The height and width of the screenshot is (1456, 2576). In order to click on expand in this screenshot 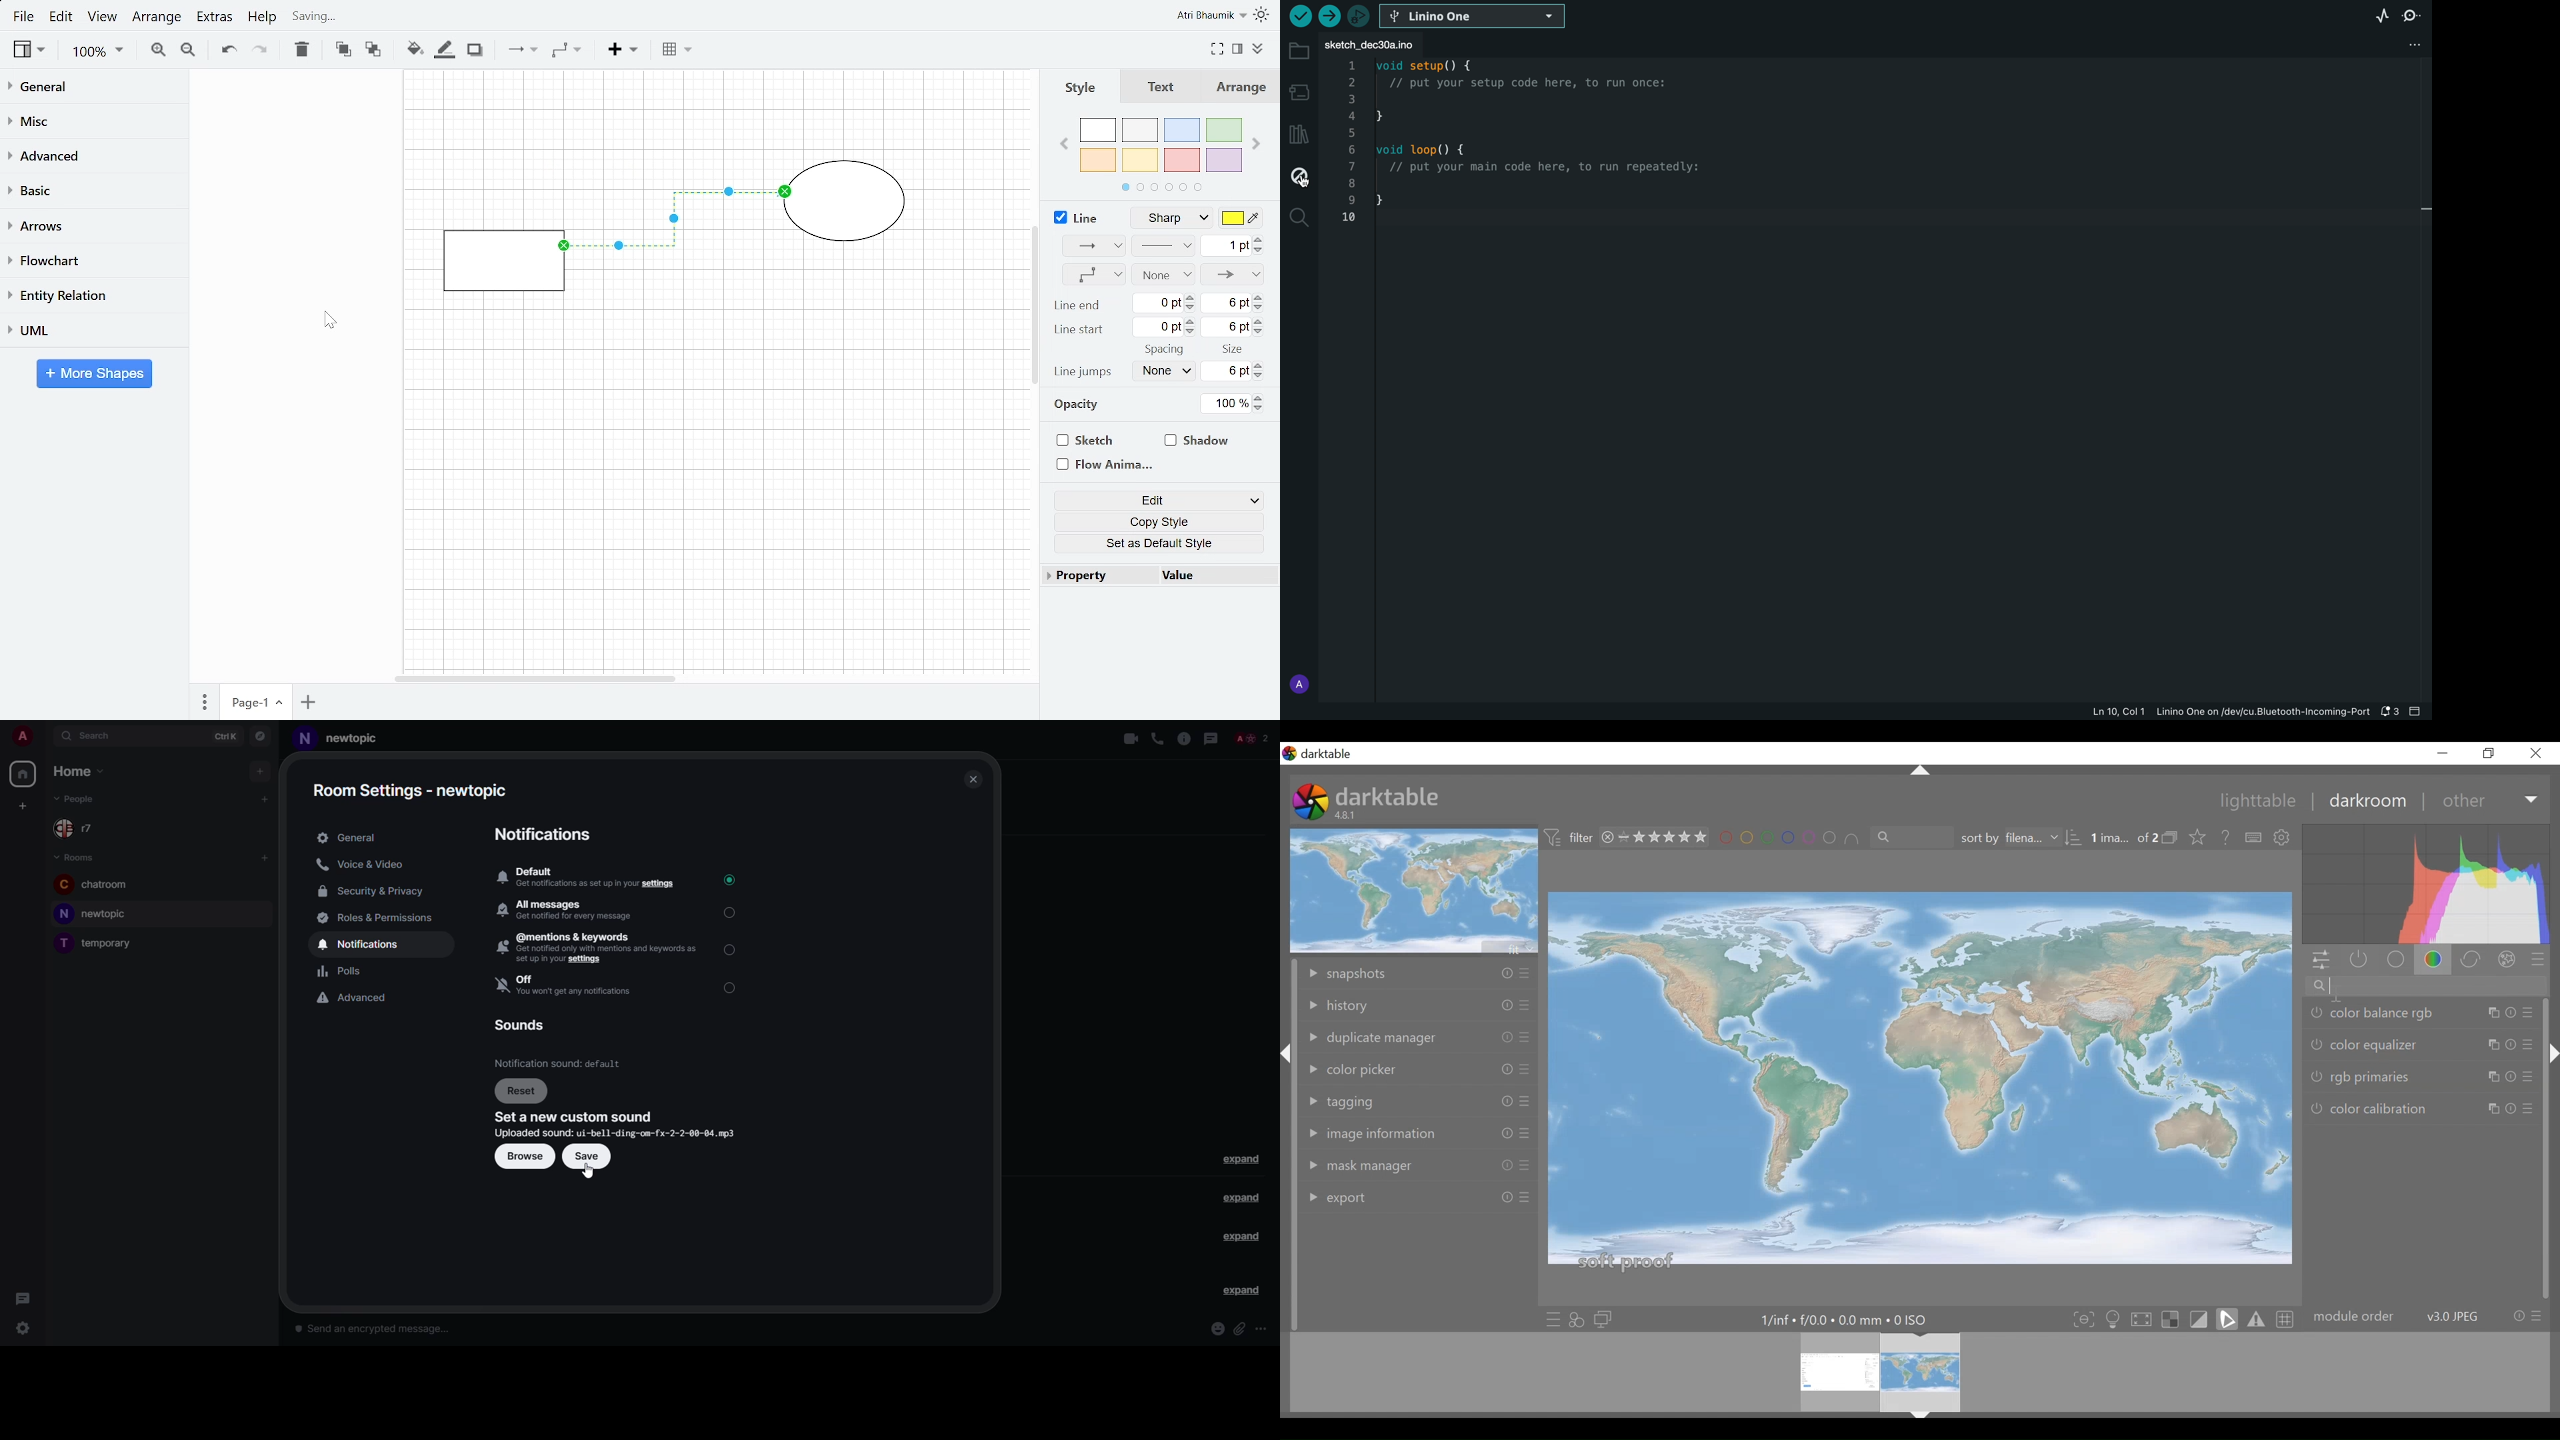, I will do `click(1240, 1291)`.